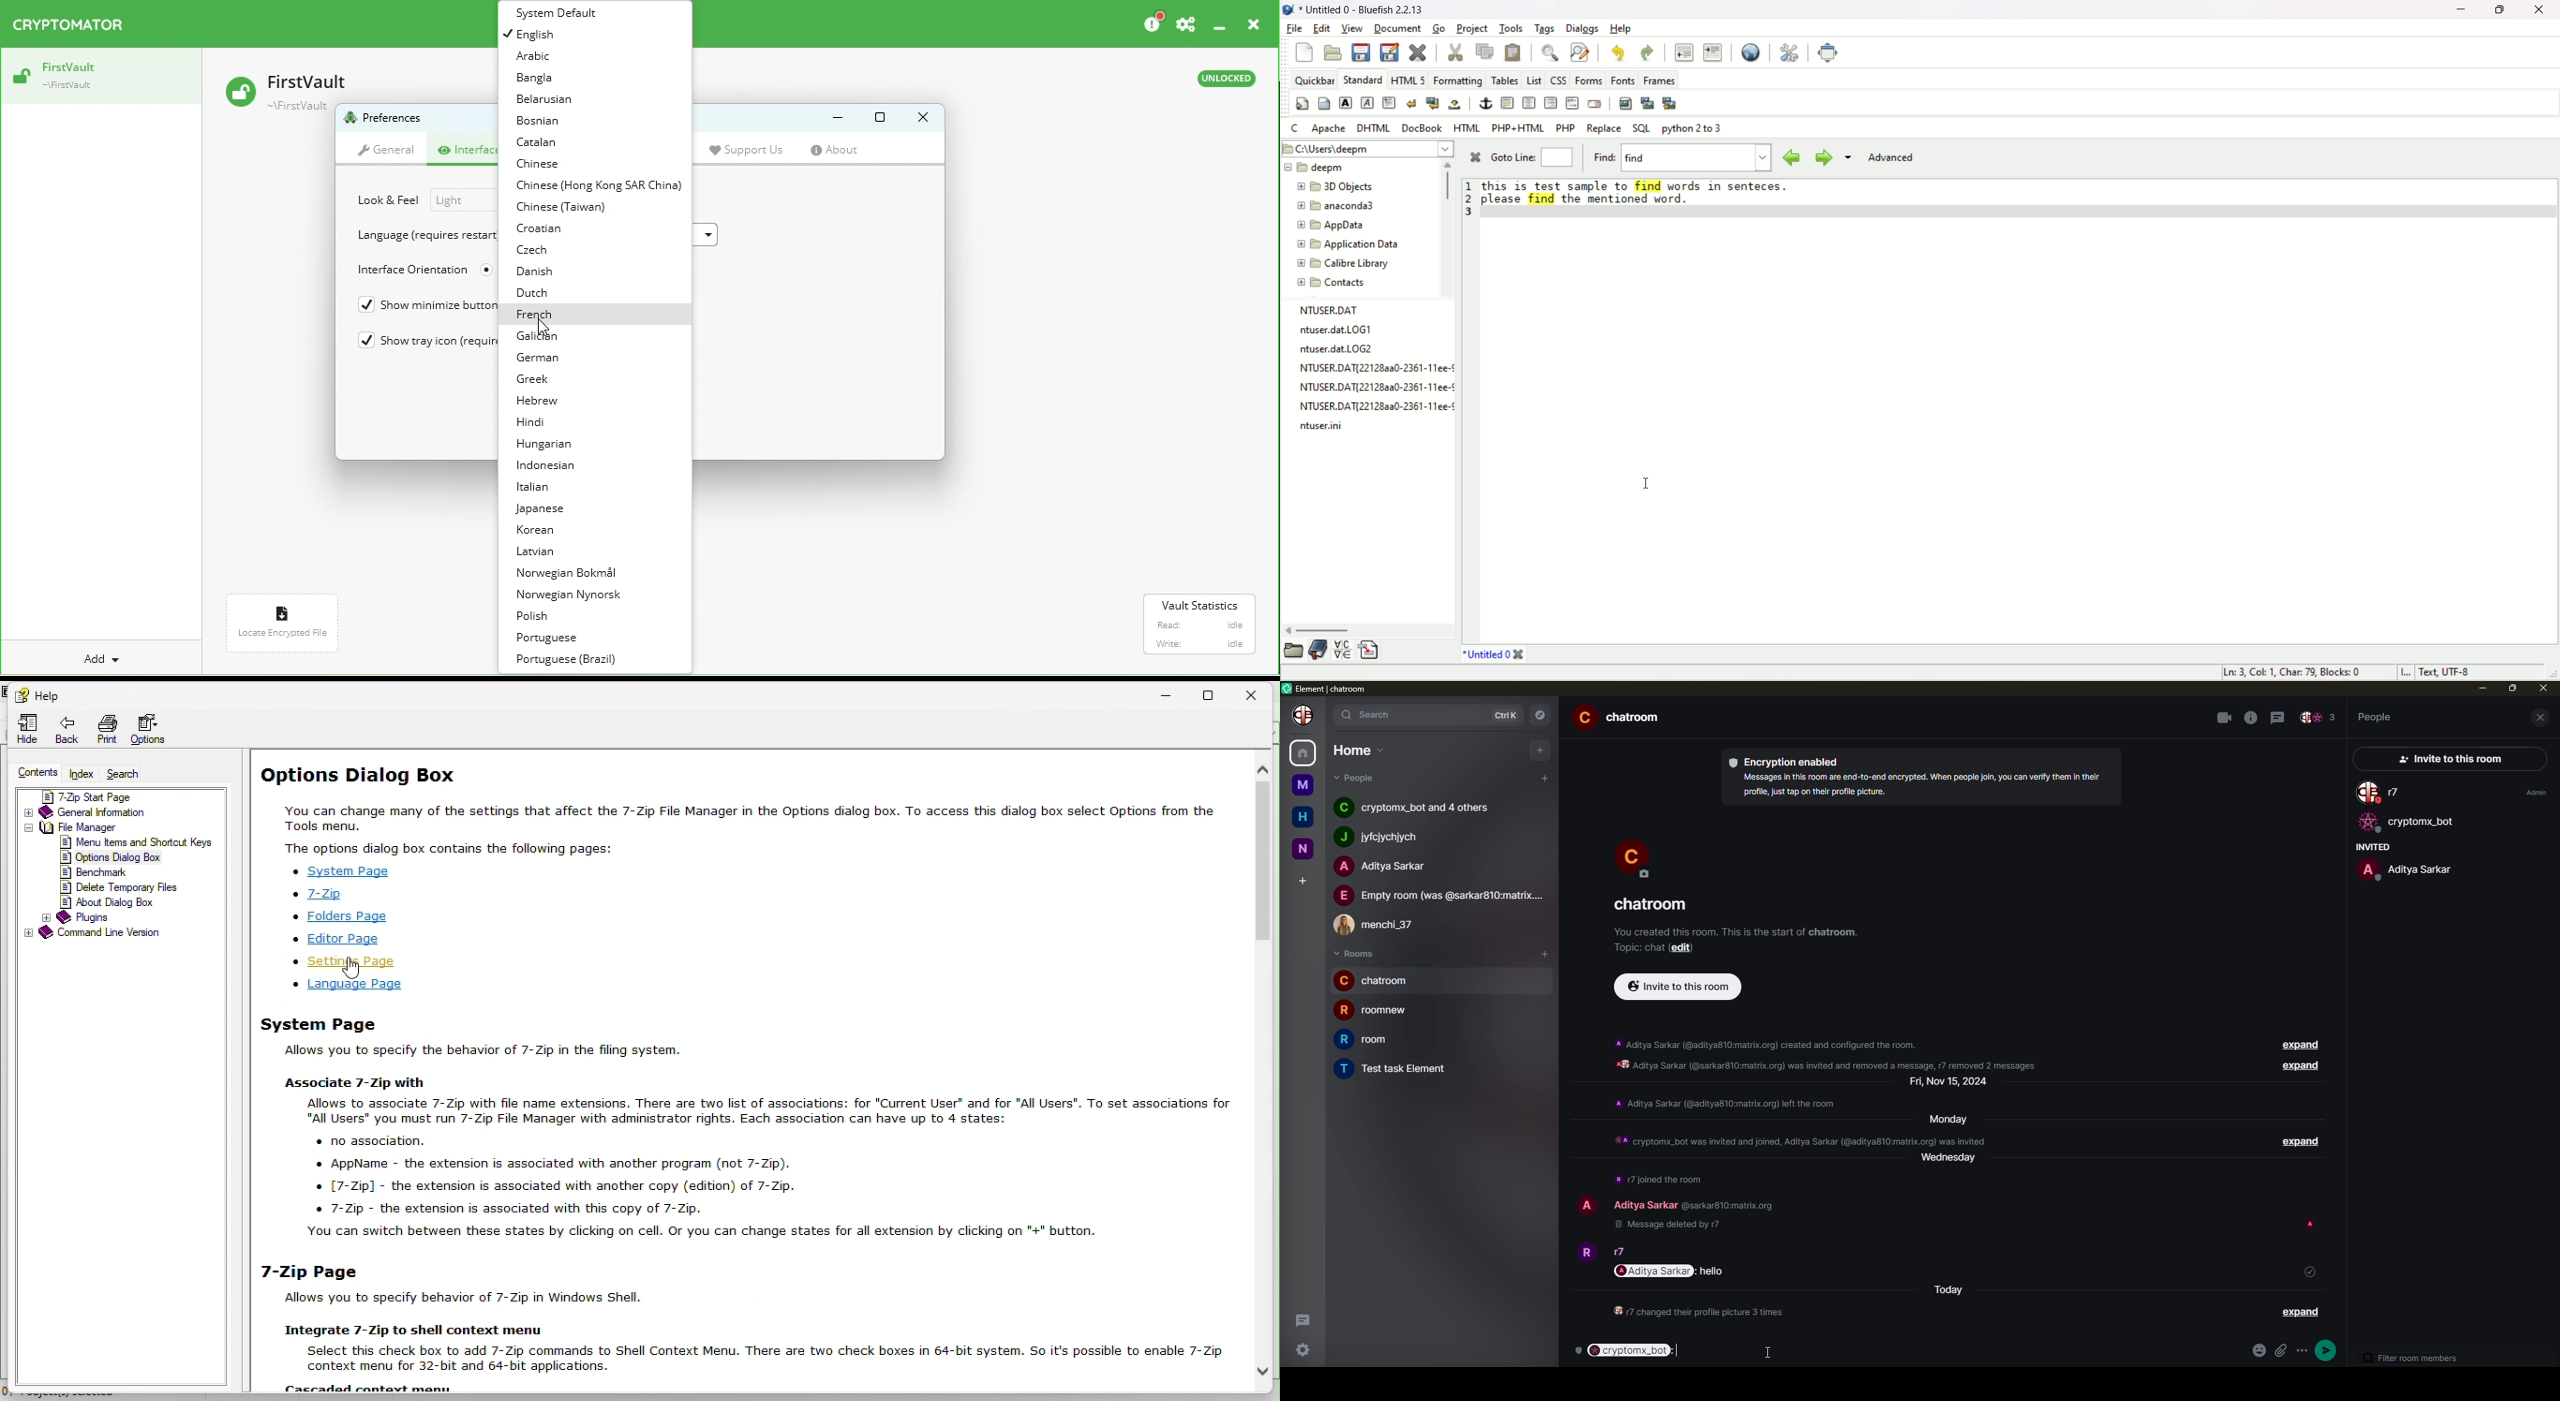  Describe the element at coordinates (1445, 183) in the screenshot. I see `vertical scroll bar` at that location.